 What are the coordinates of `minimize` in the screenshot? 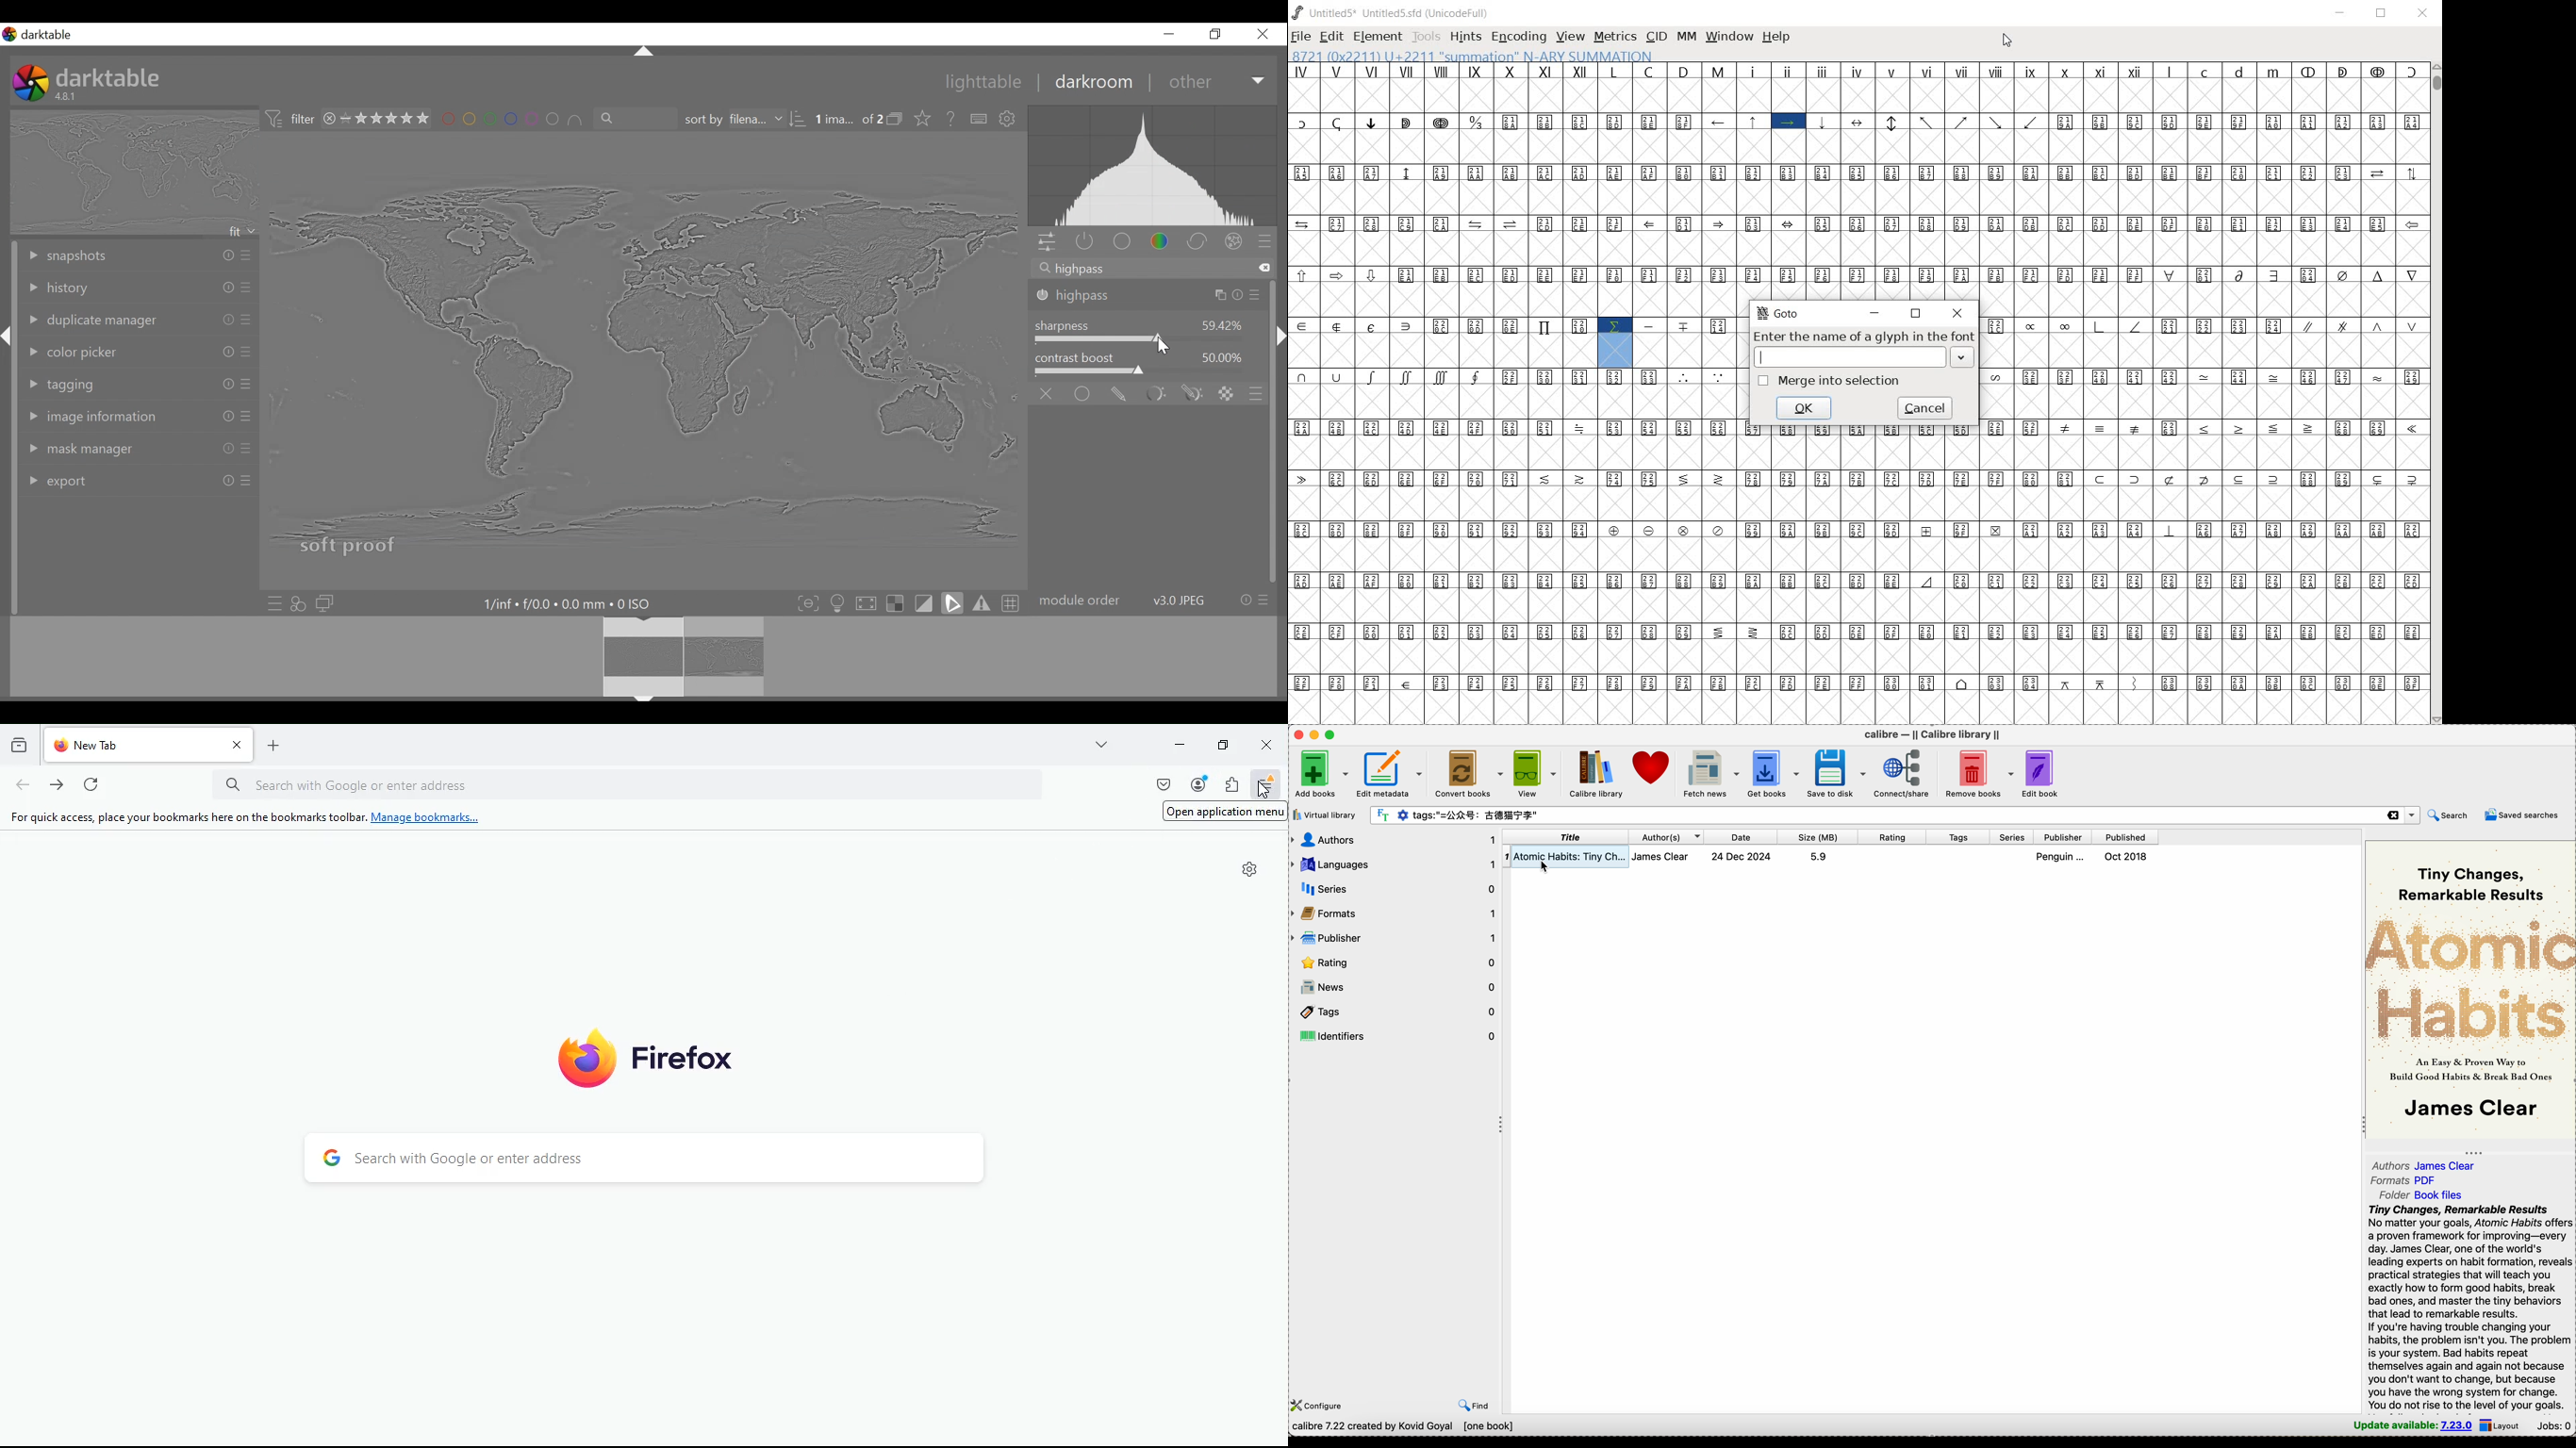 It's located at (1178, 747).